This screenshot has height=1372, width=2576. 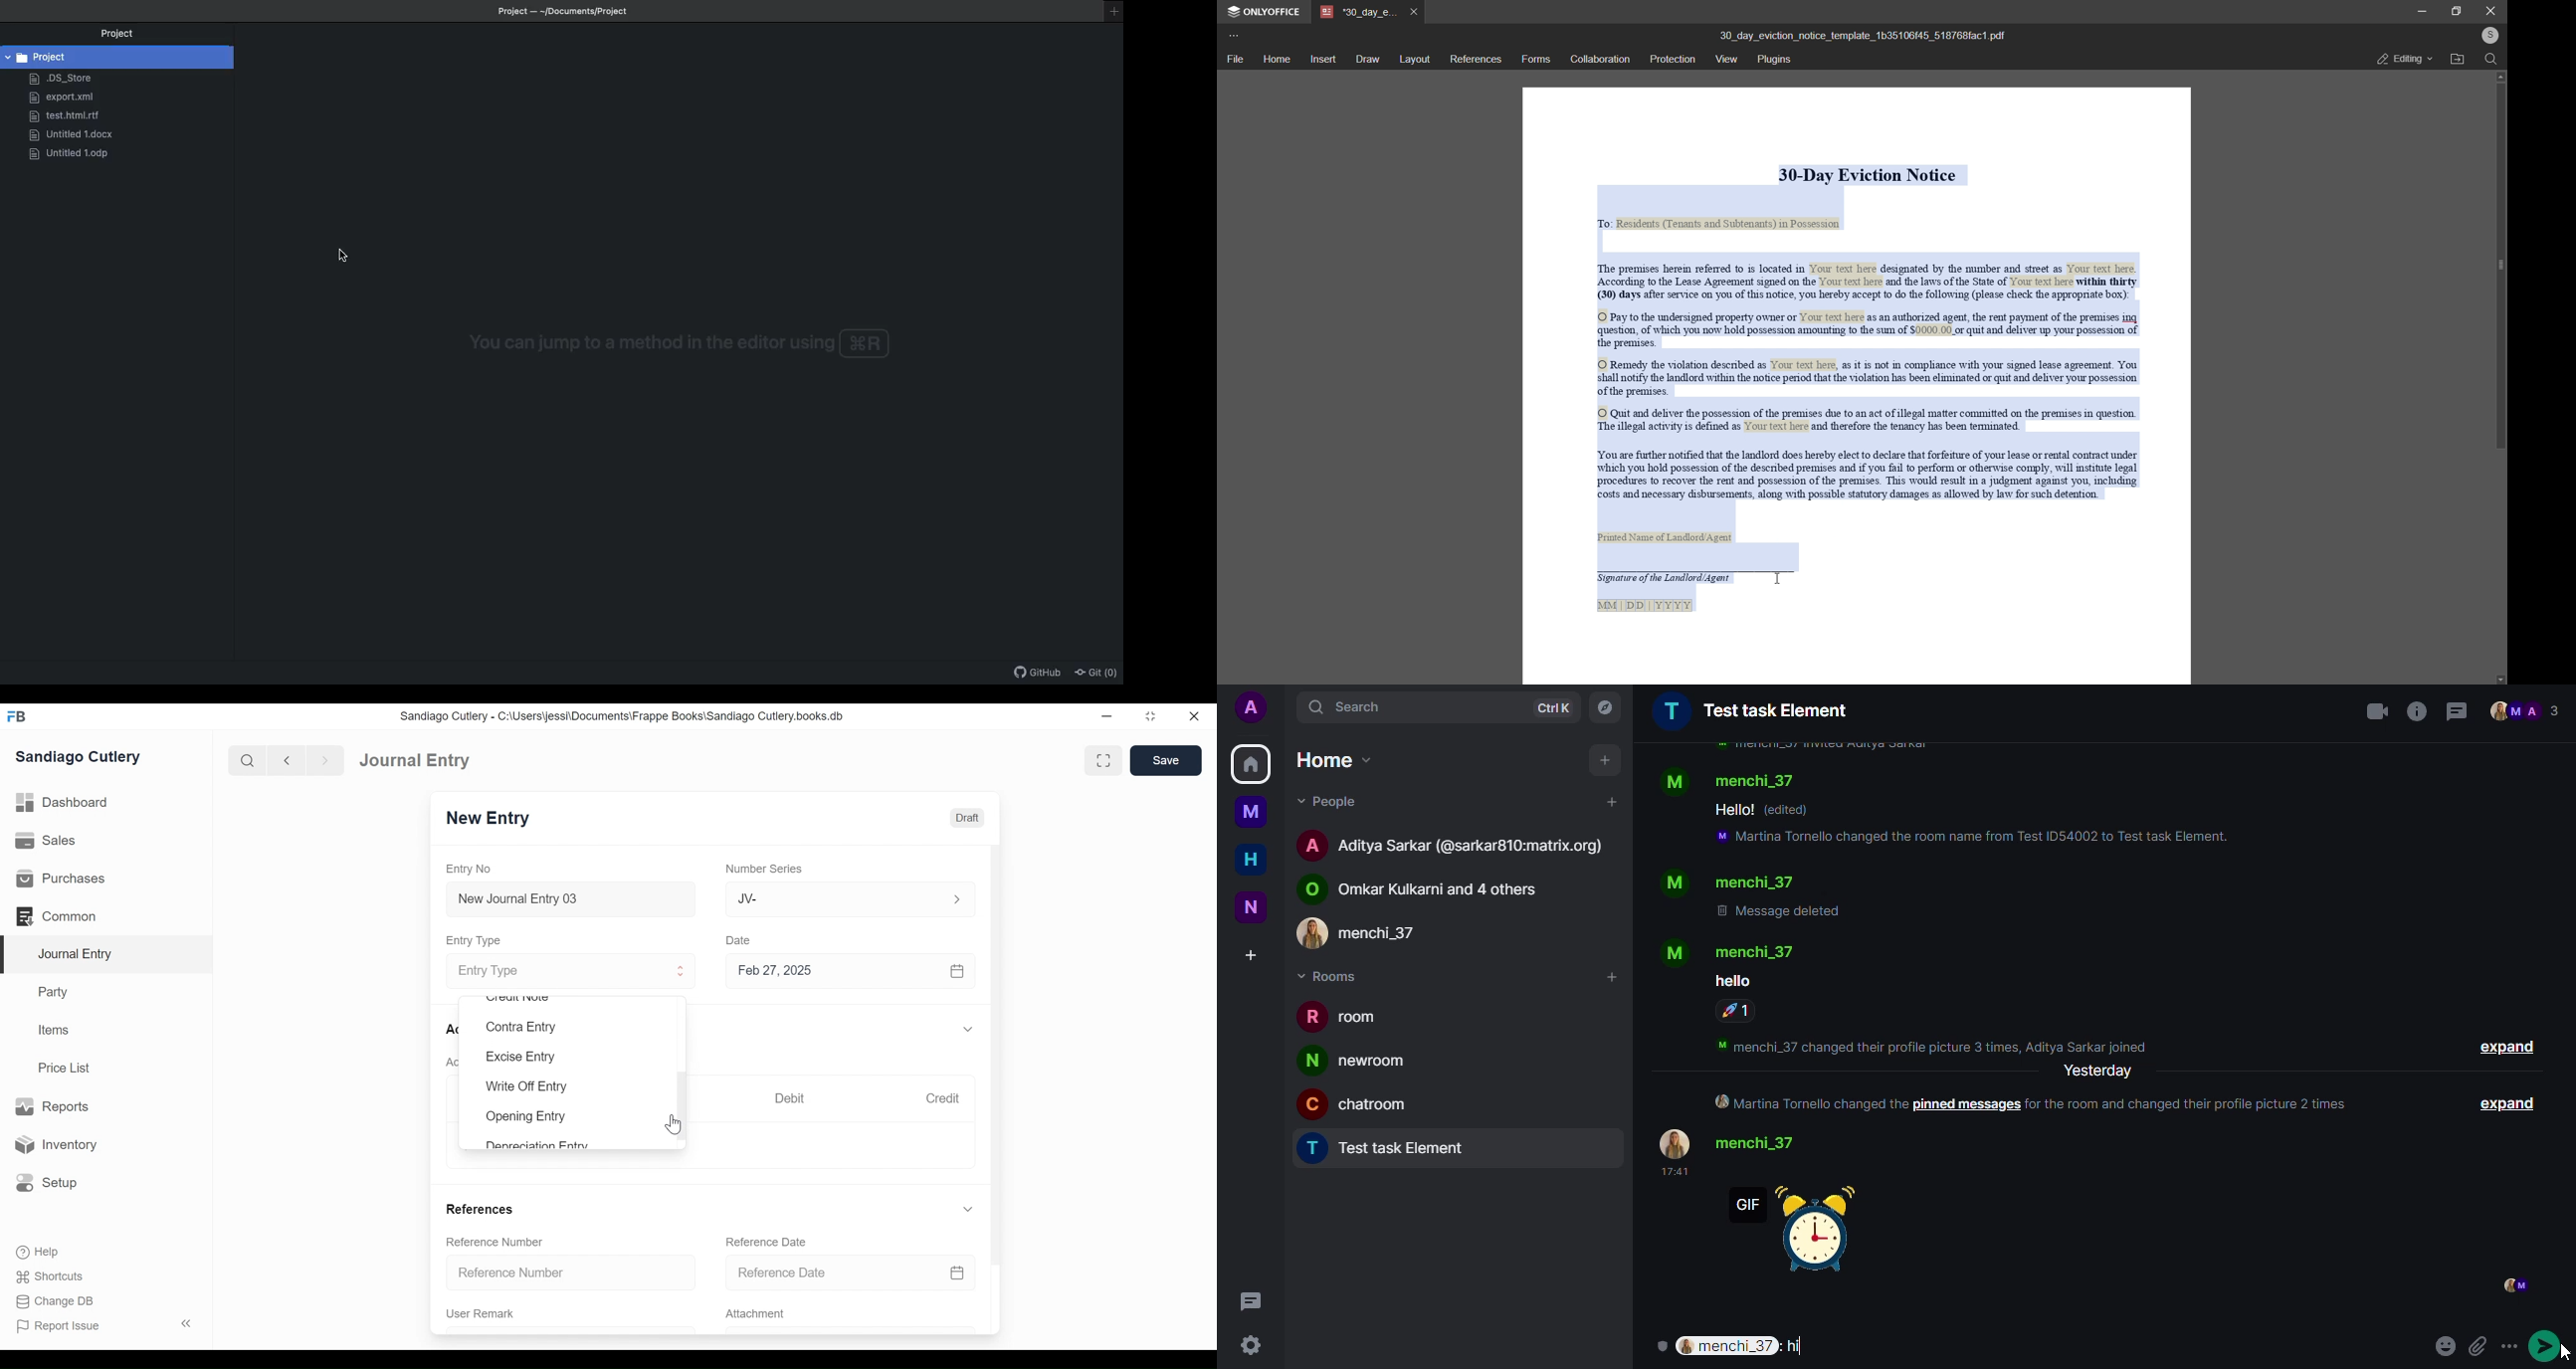 I want to click on info, so click(x=1940, y=1044).